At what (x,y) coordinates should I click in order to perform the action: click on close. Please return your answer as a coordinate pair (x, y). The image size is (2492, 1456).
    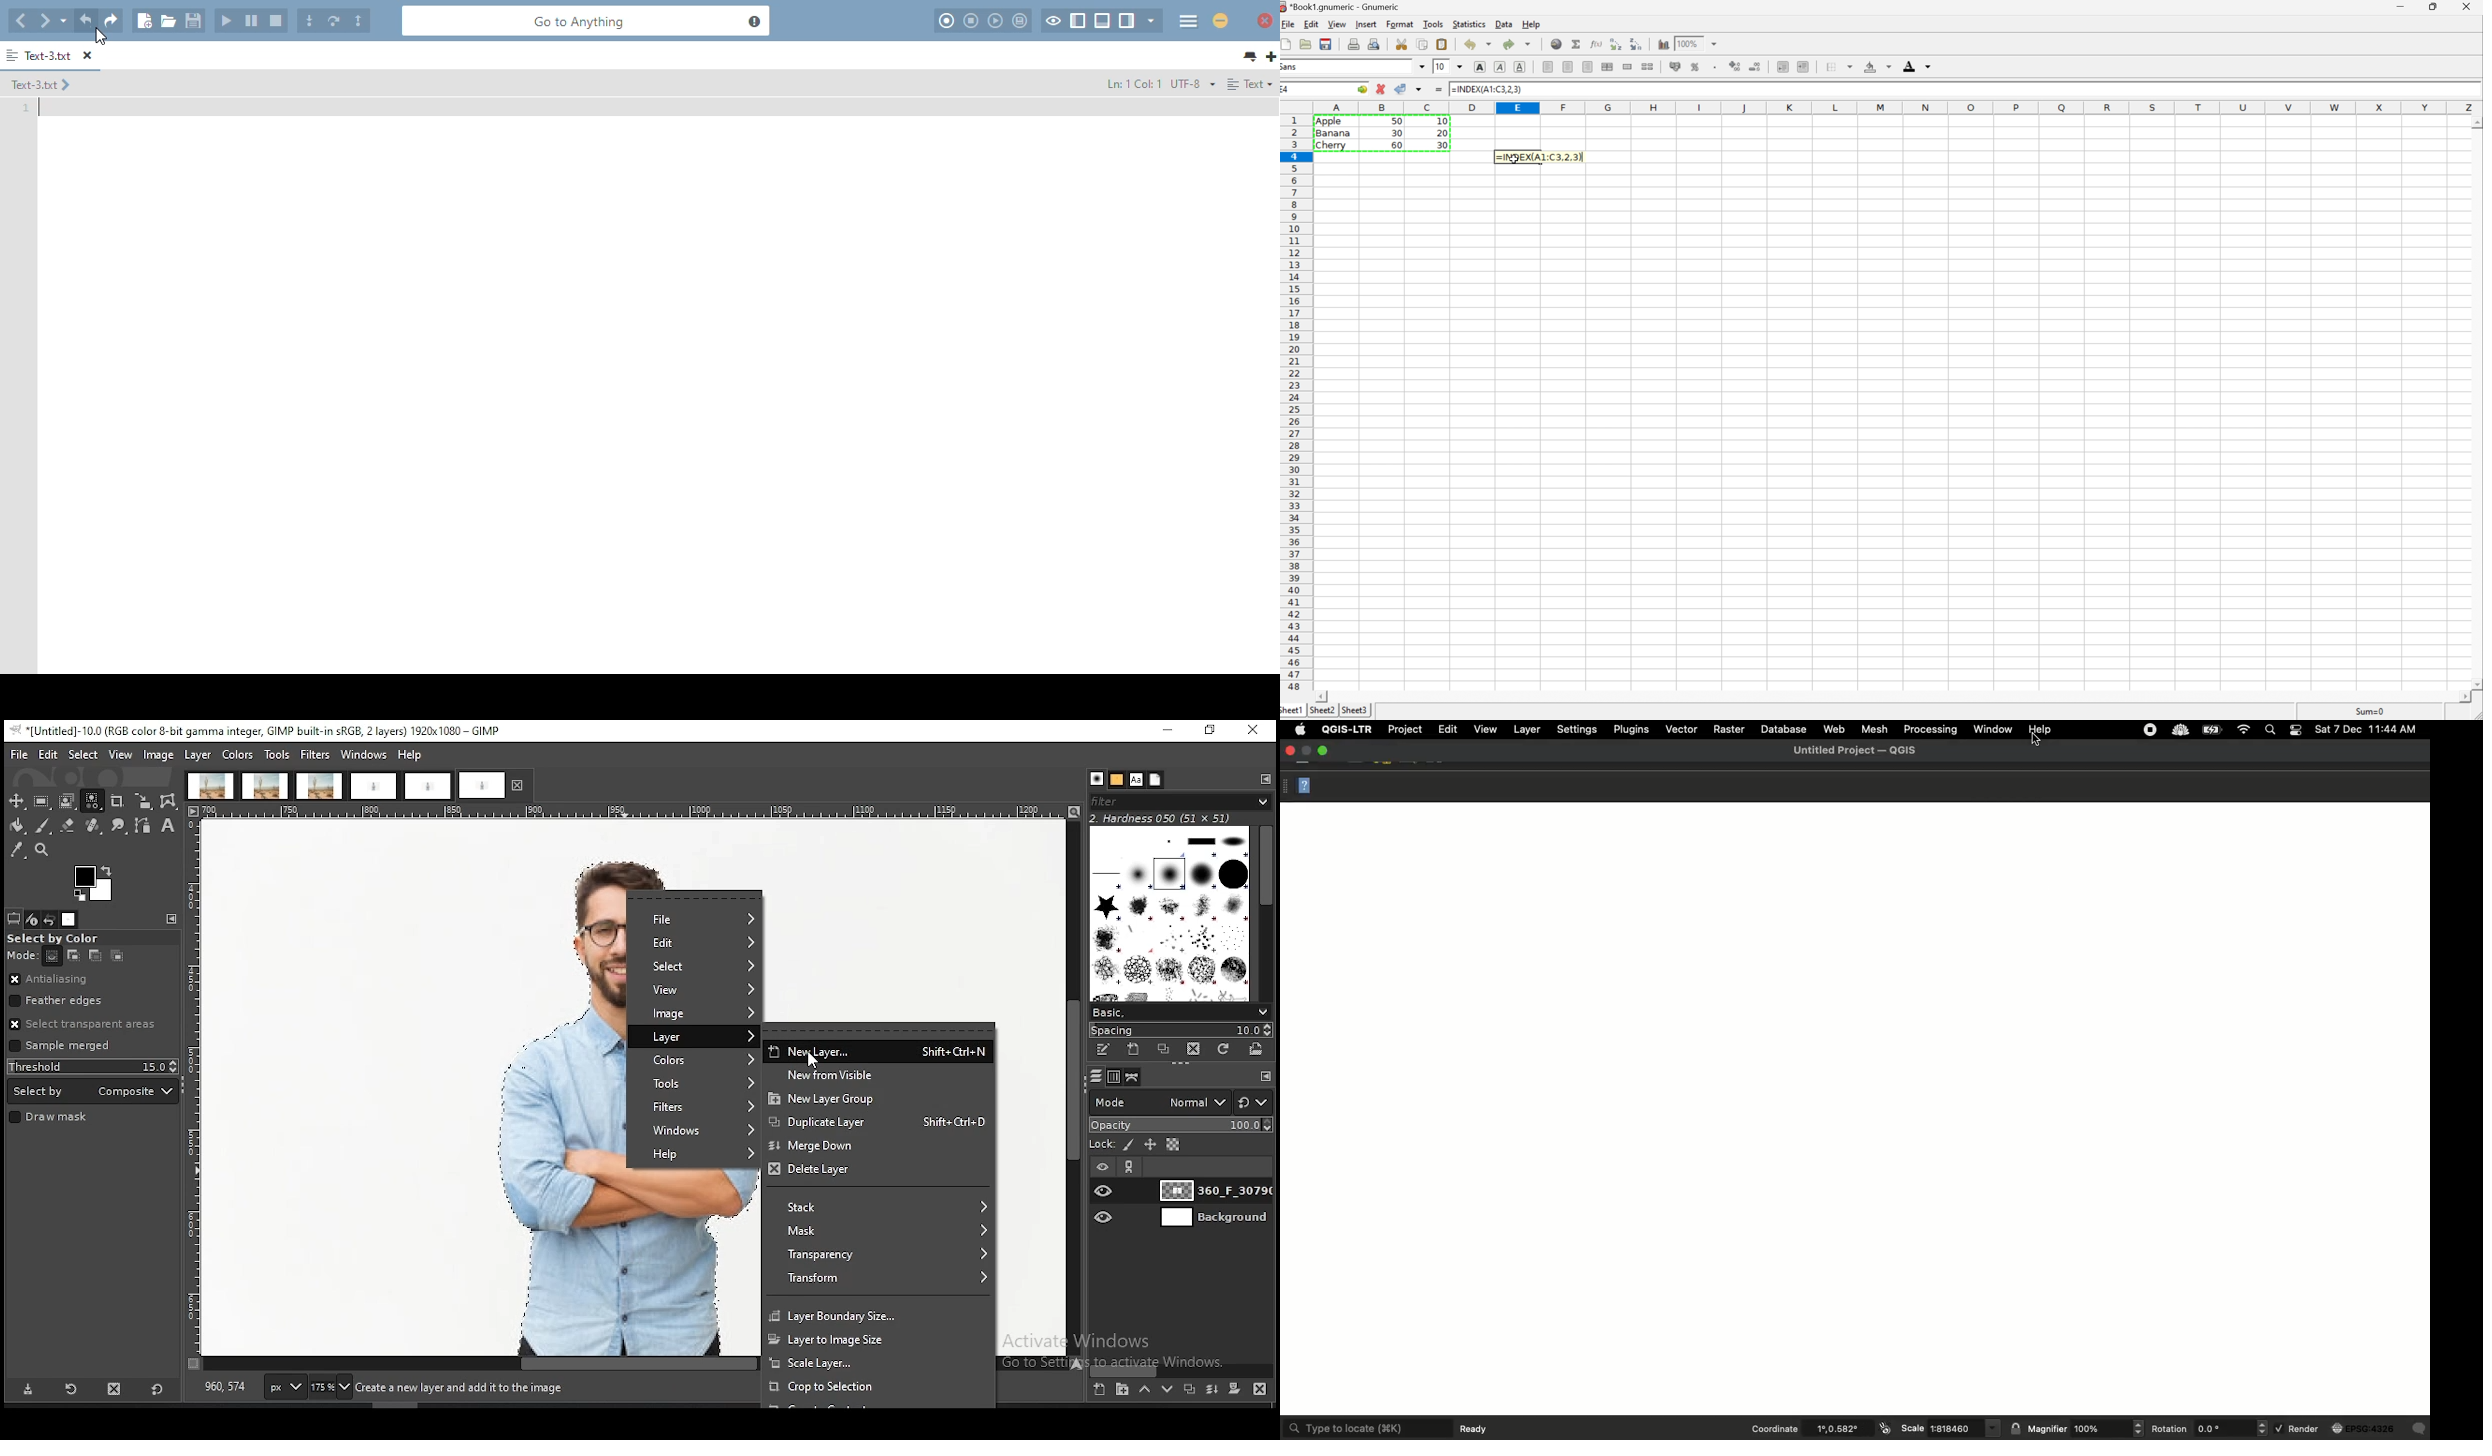
    Looking at the image, I should click on (2471, 7).